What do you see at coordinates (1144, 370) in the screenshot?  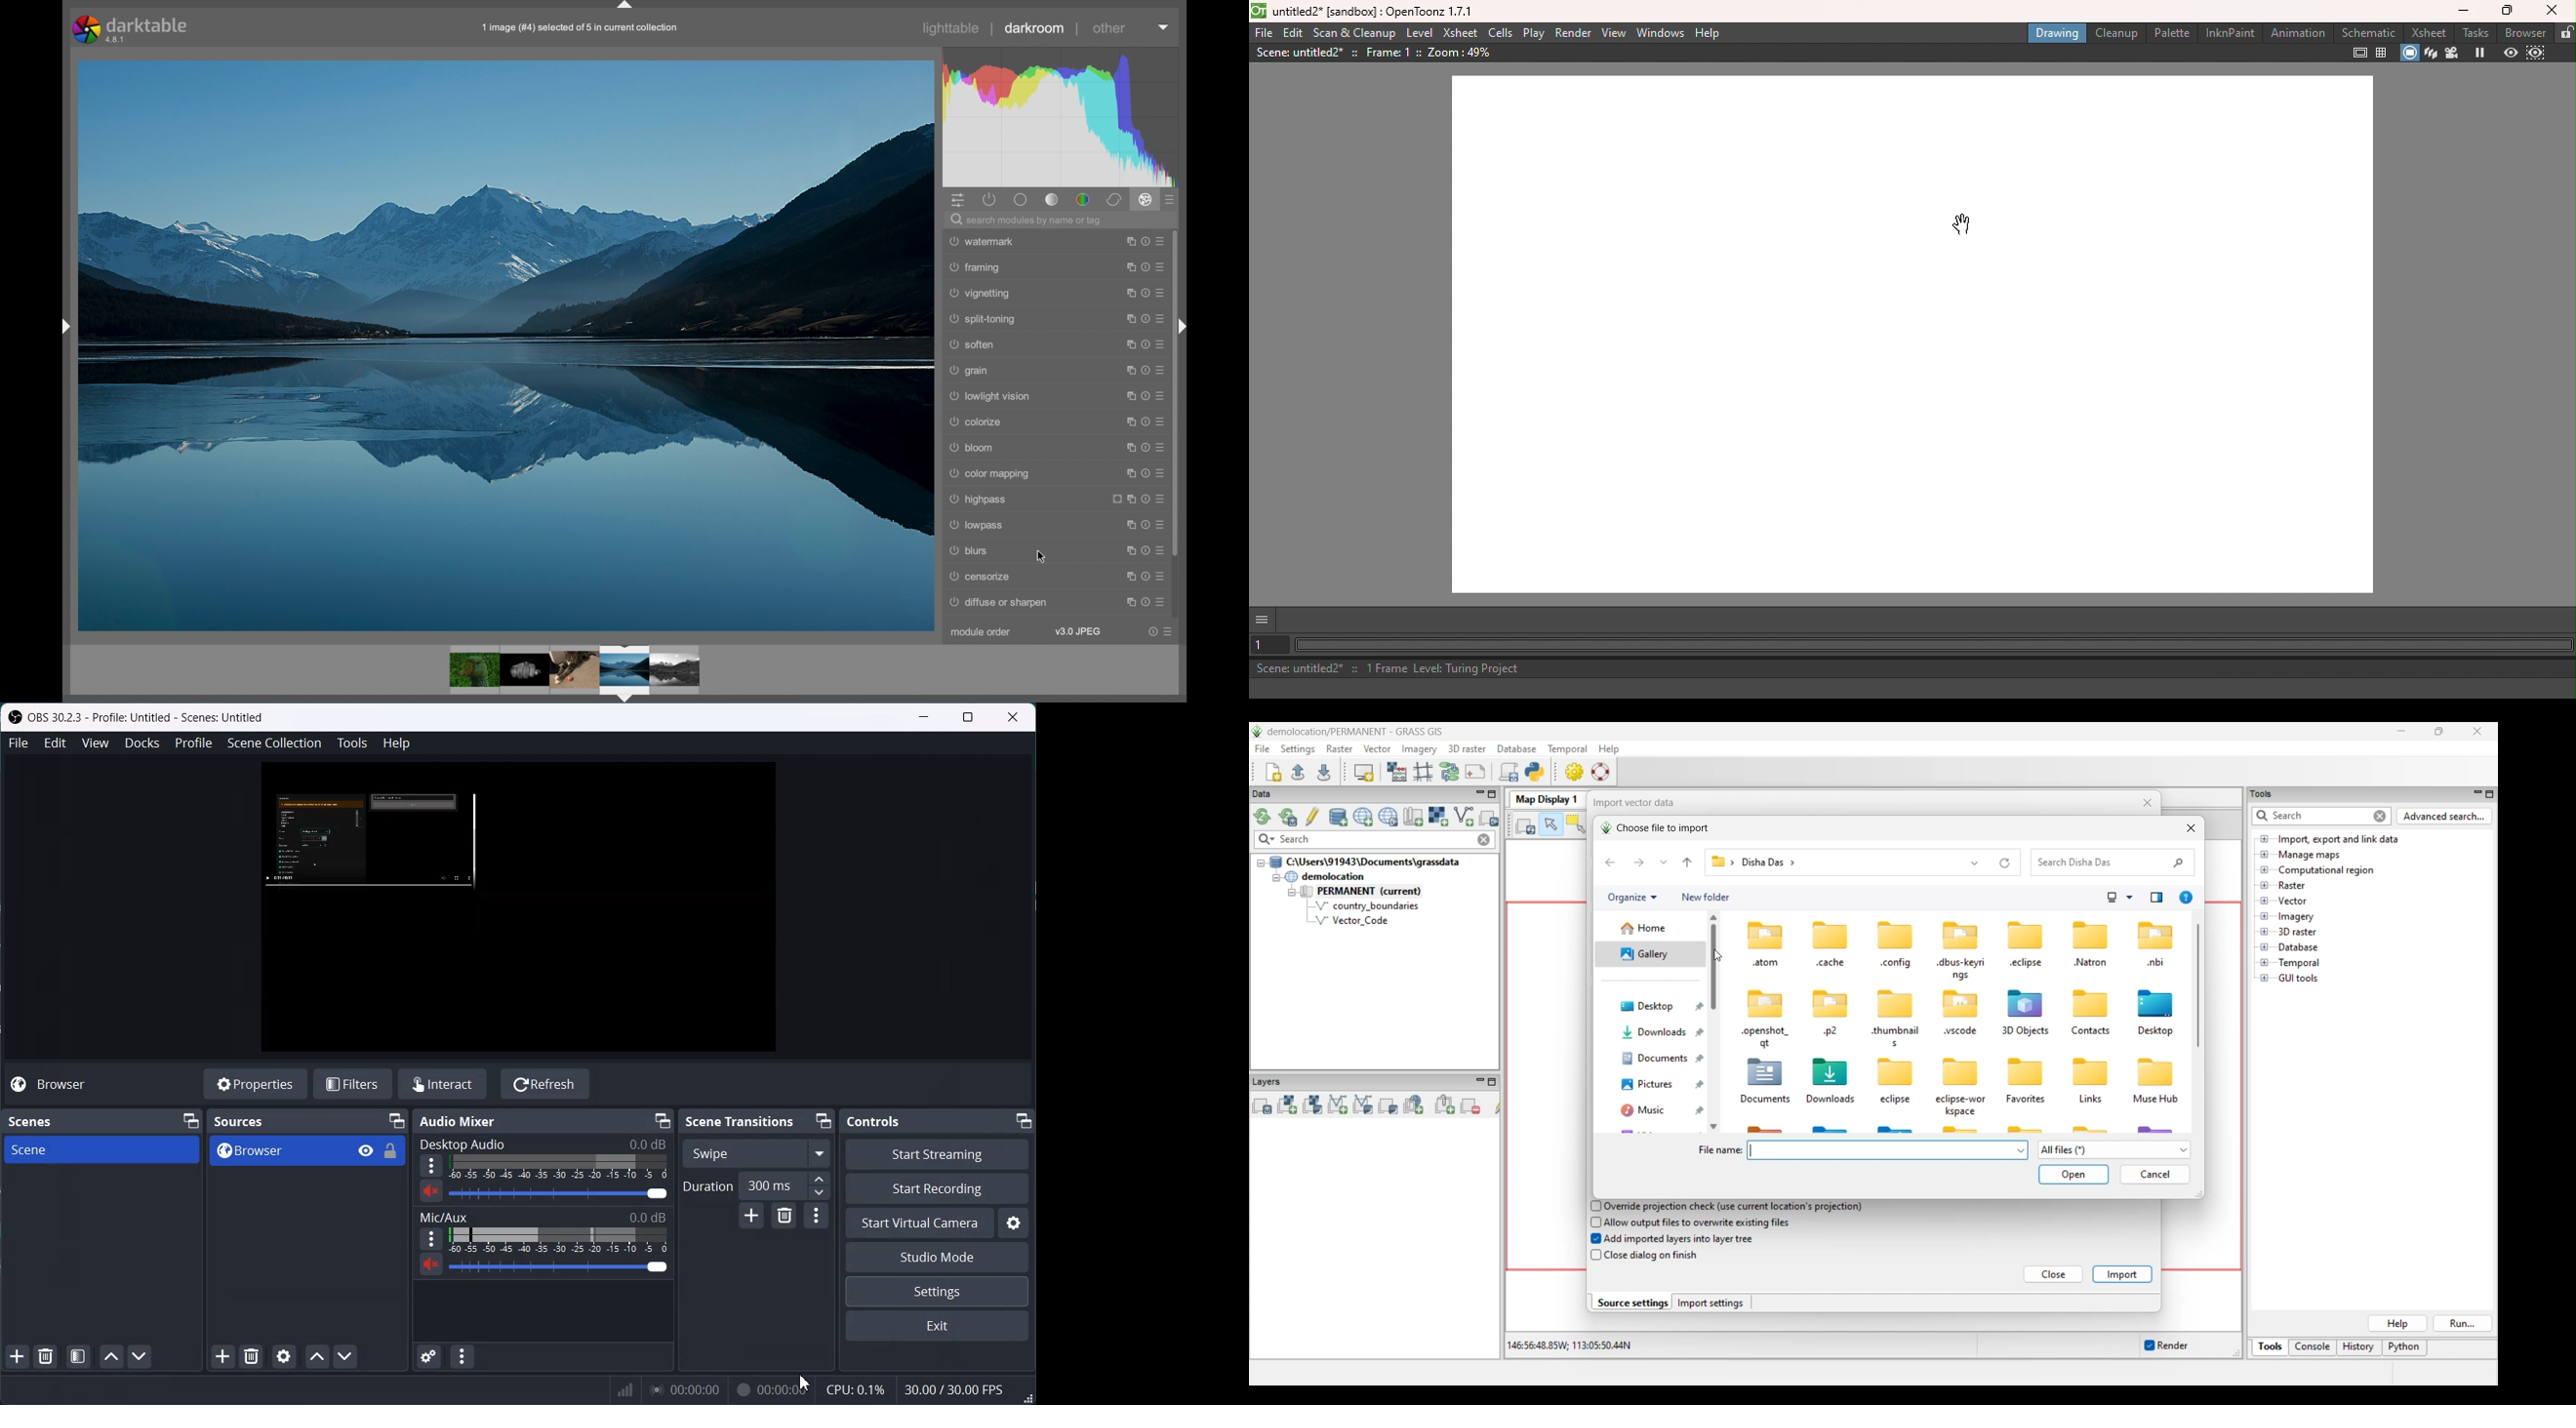 I see `help` at bounding box center [1144, 370].